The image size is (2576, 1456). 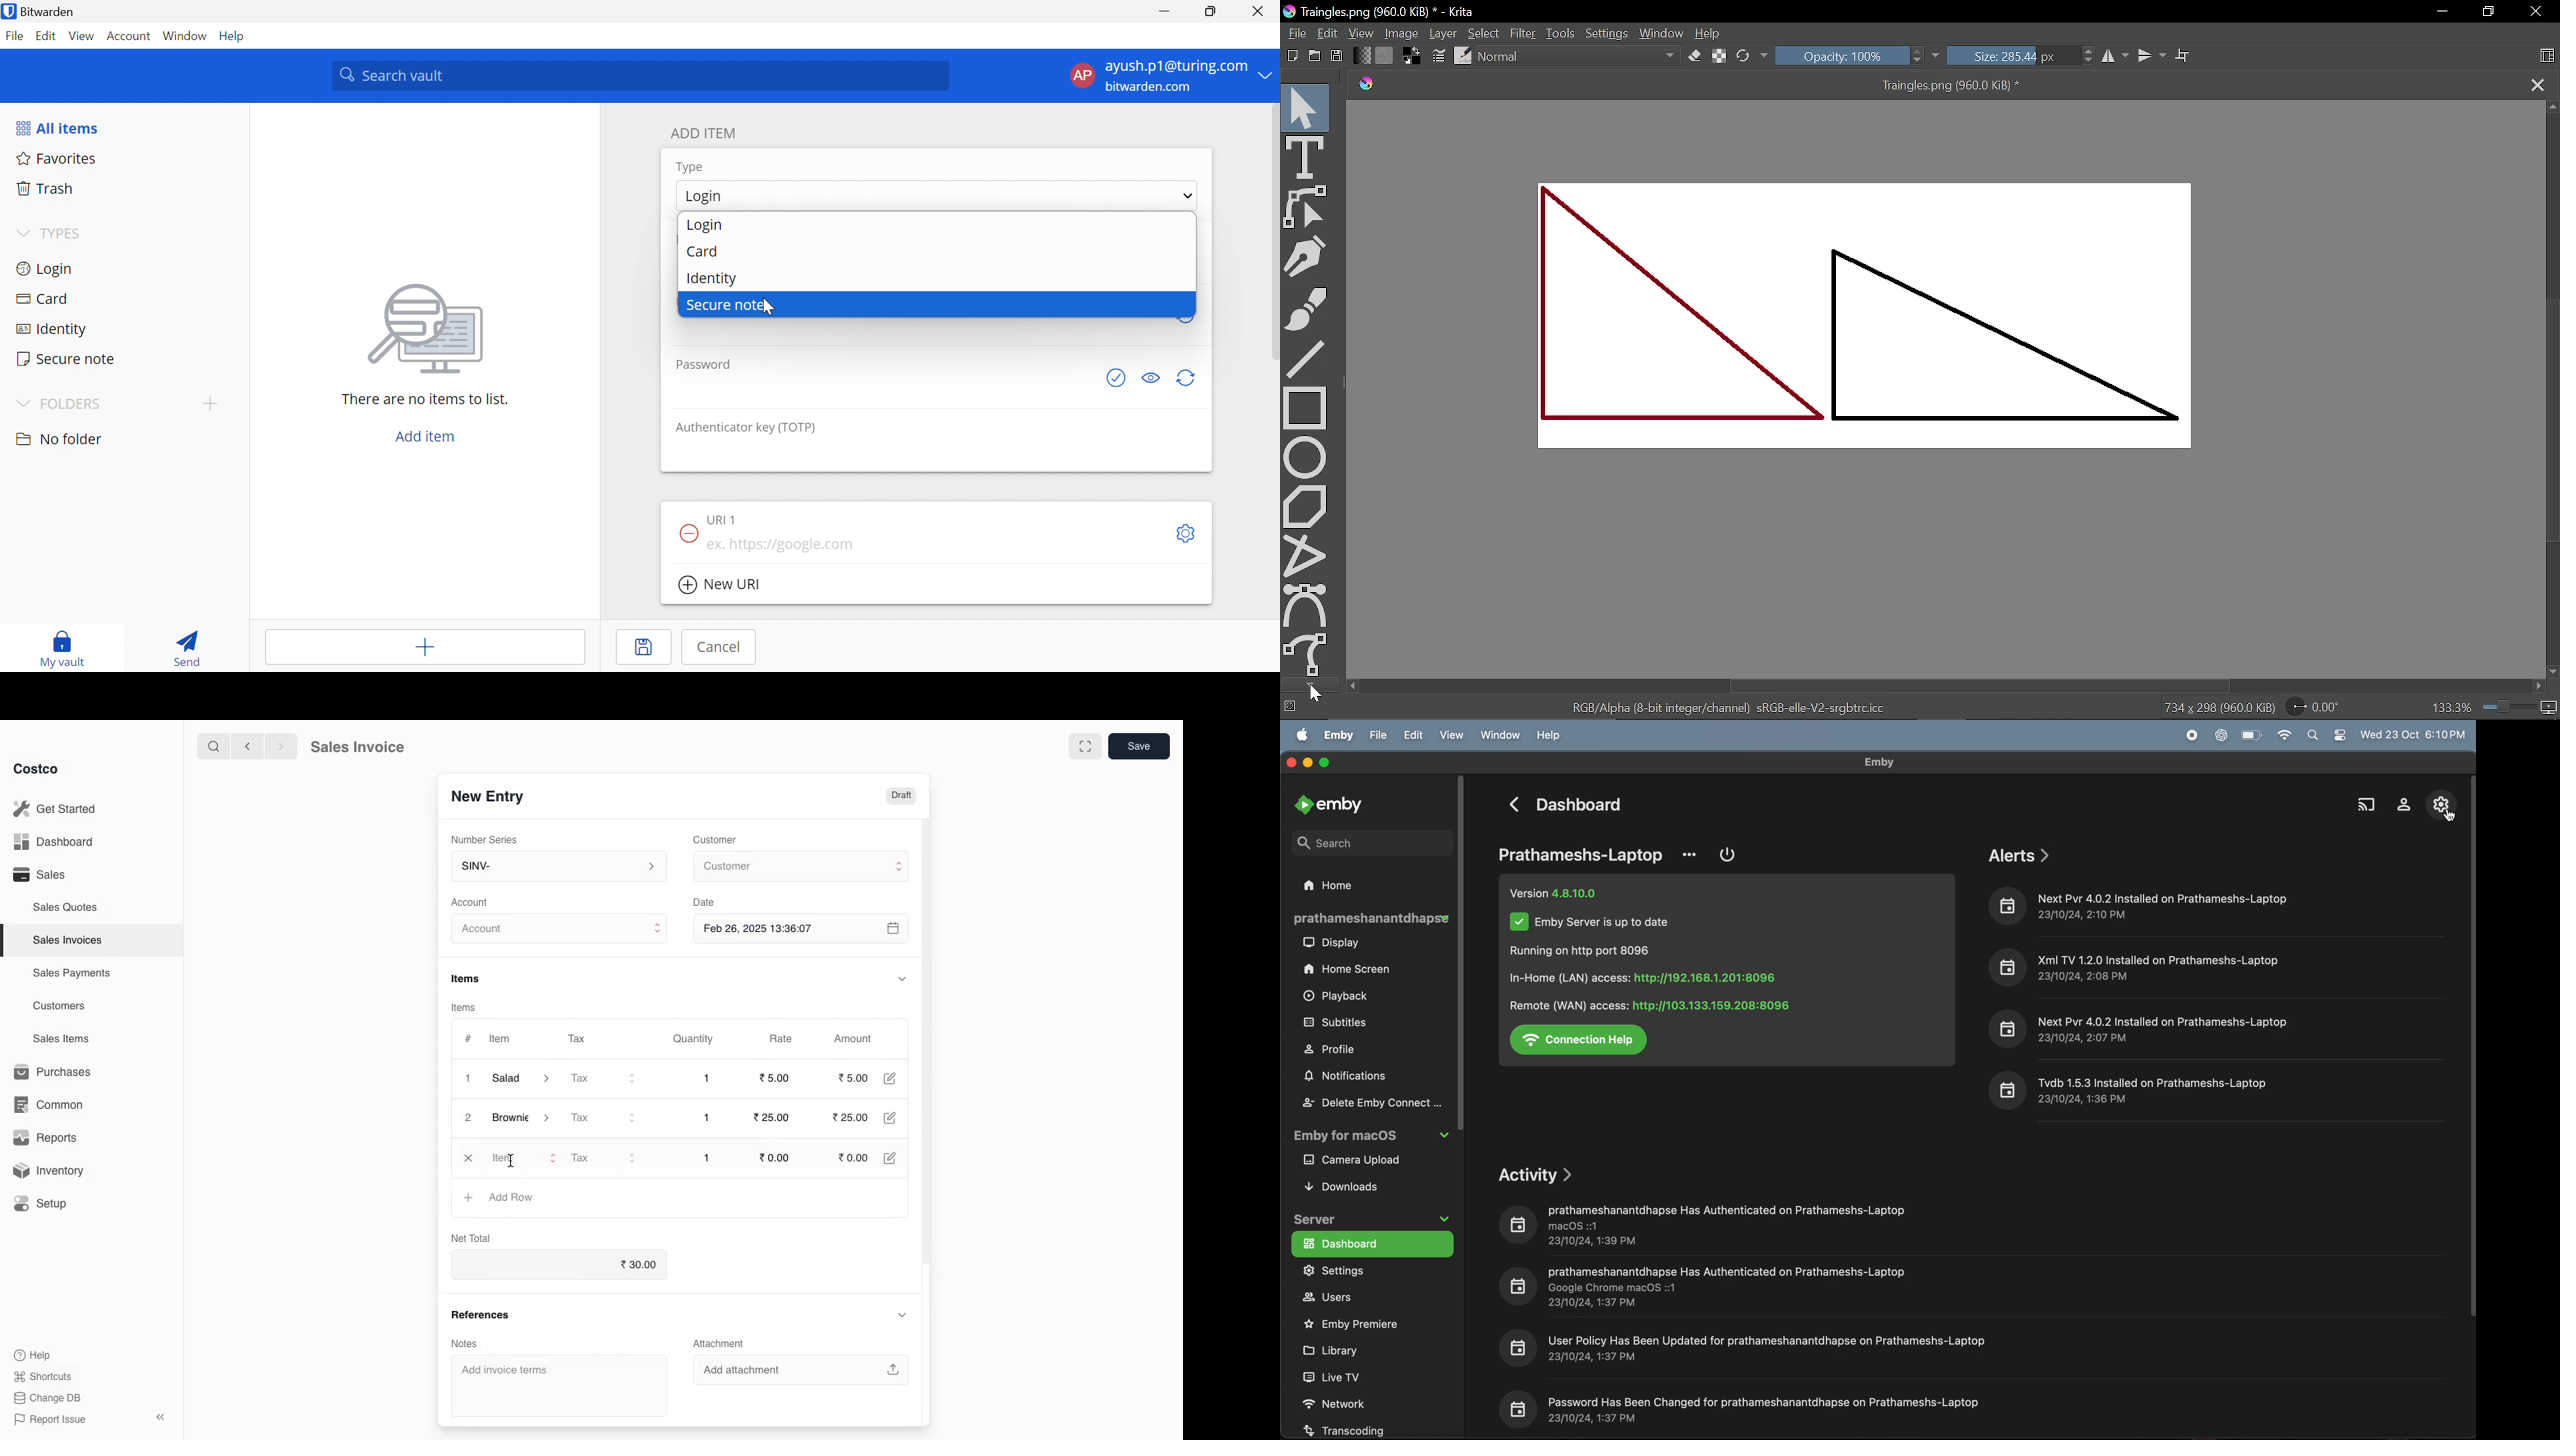 What do you see at coordinates (708, 902) in the screenshot?
I see `Date` at bounding box center [708, 902].